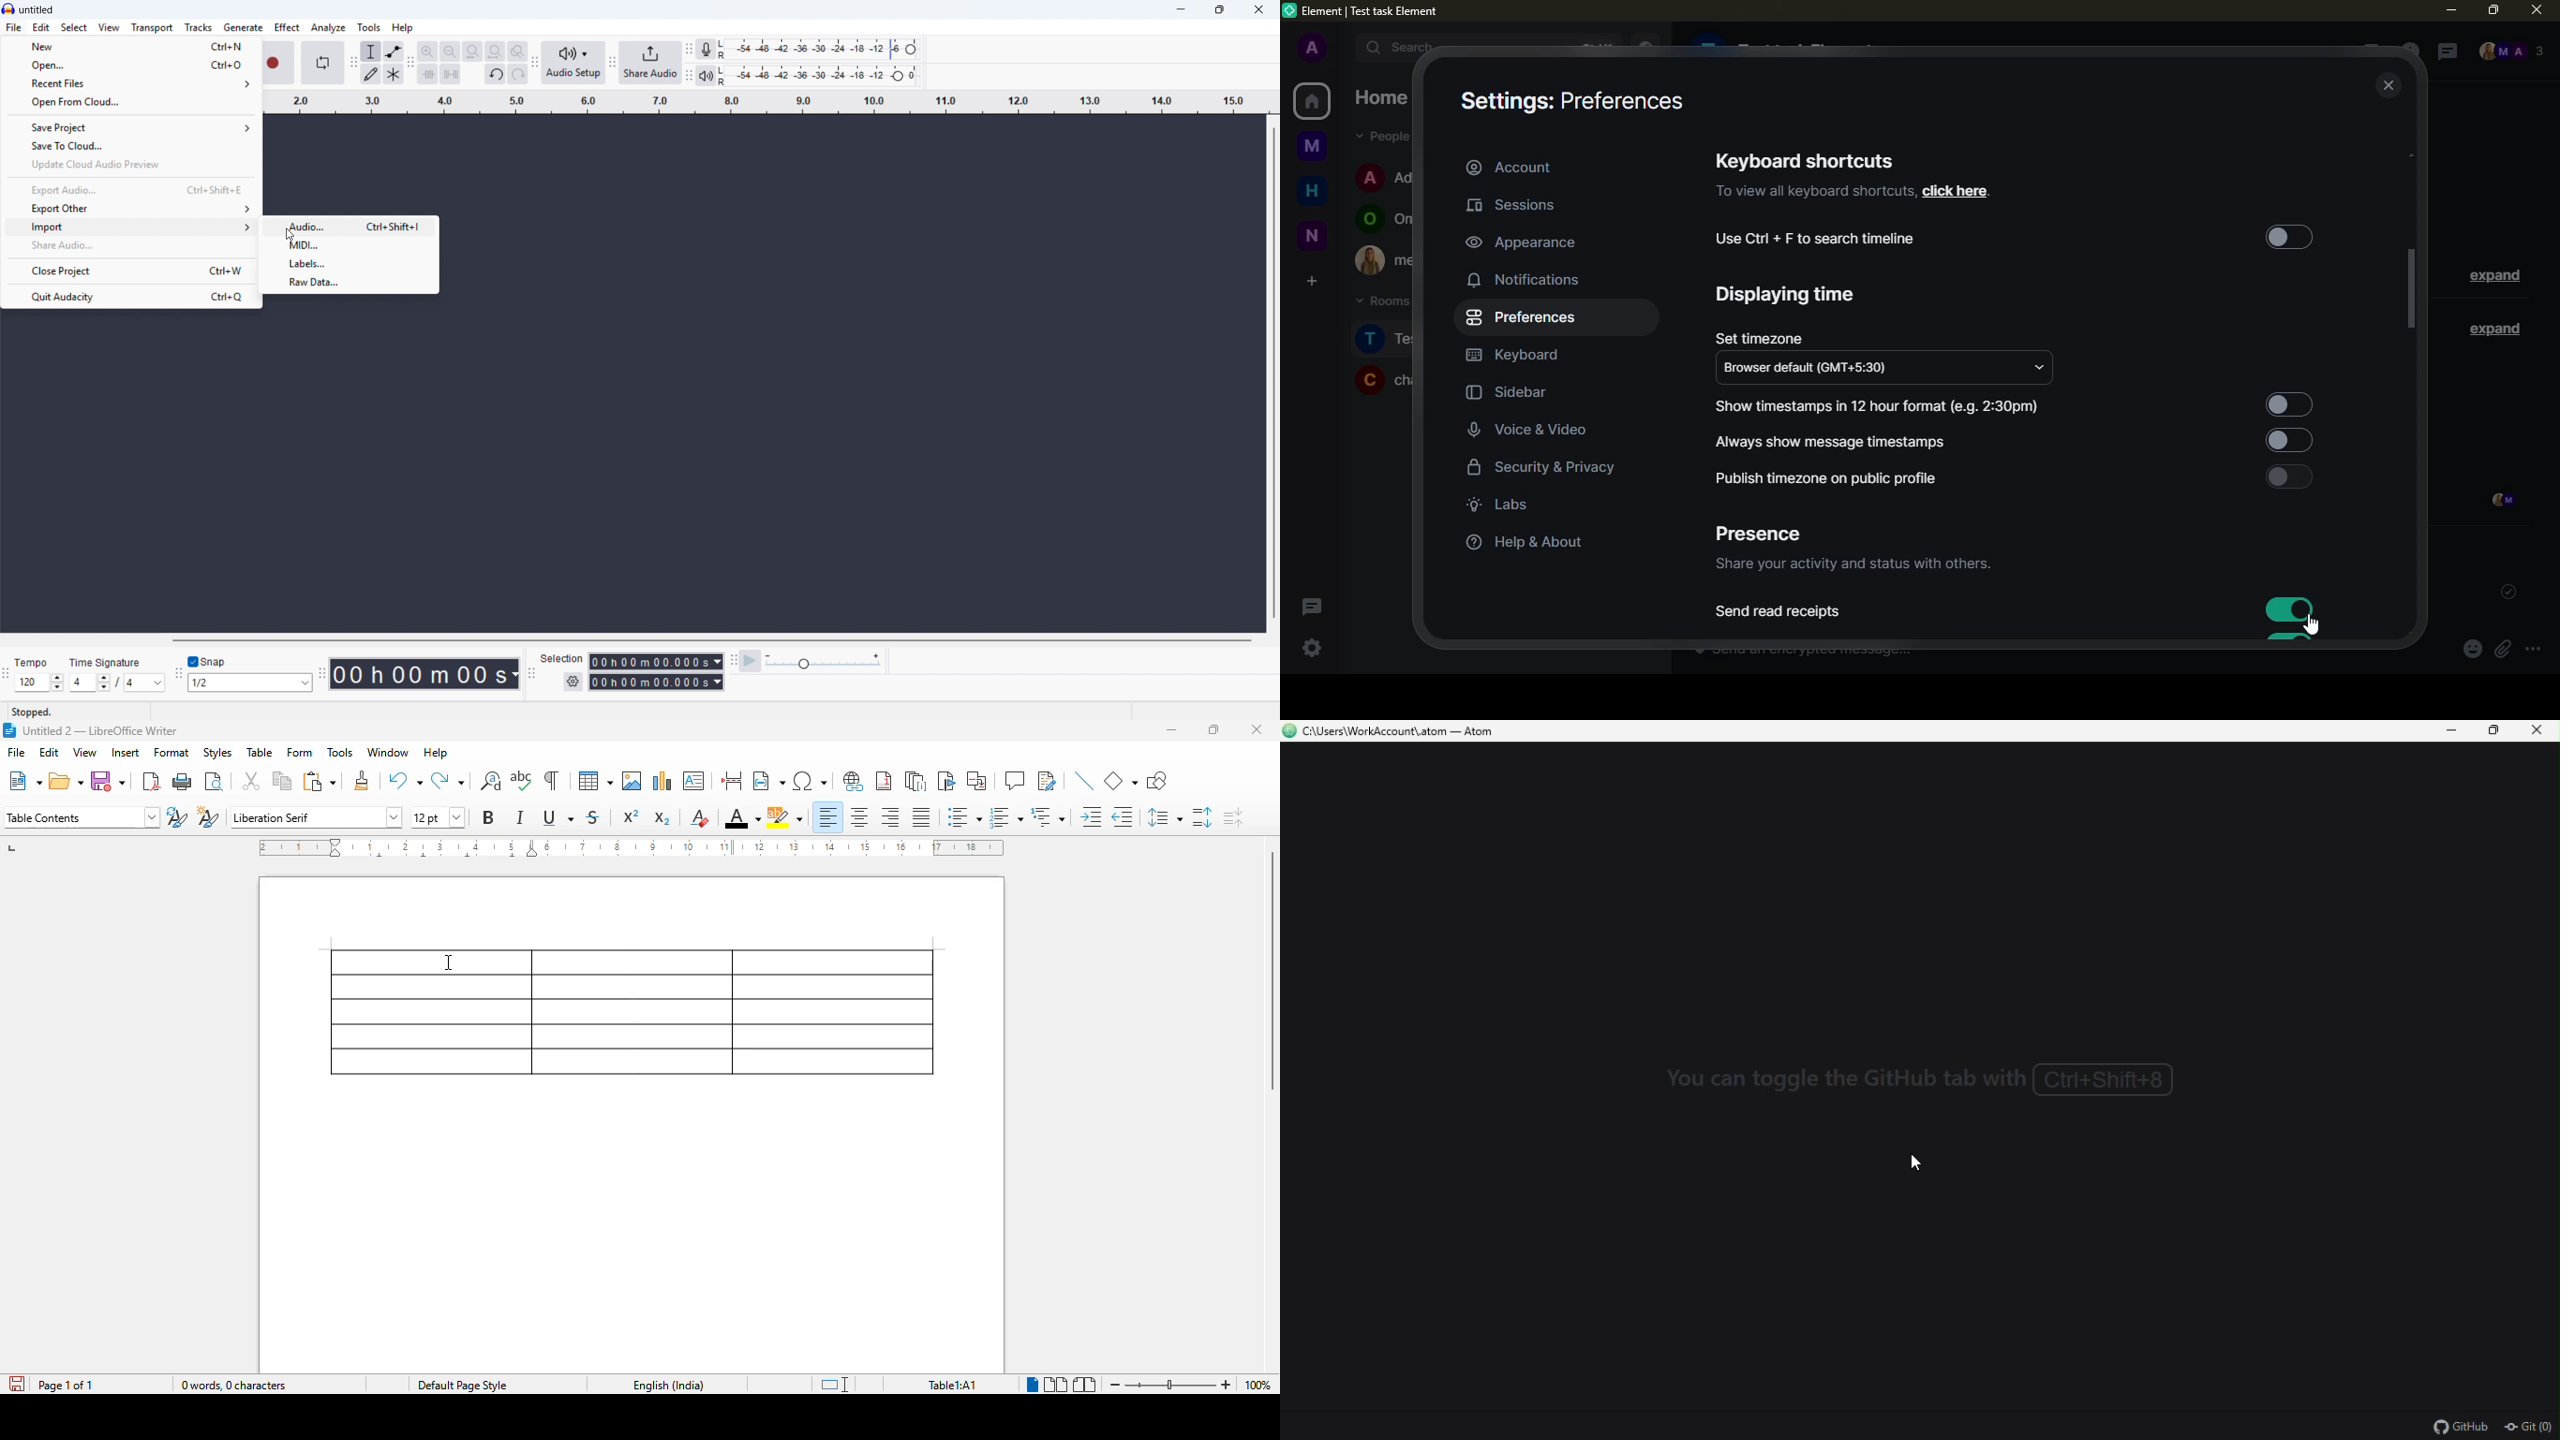  I want to click on Enable looping , so click(322, 63).